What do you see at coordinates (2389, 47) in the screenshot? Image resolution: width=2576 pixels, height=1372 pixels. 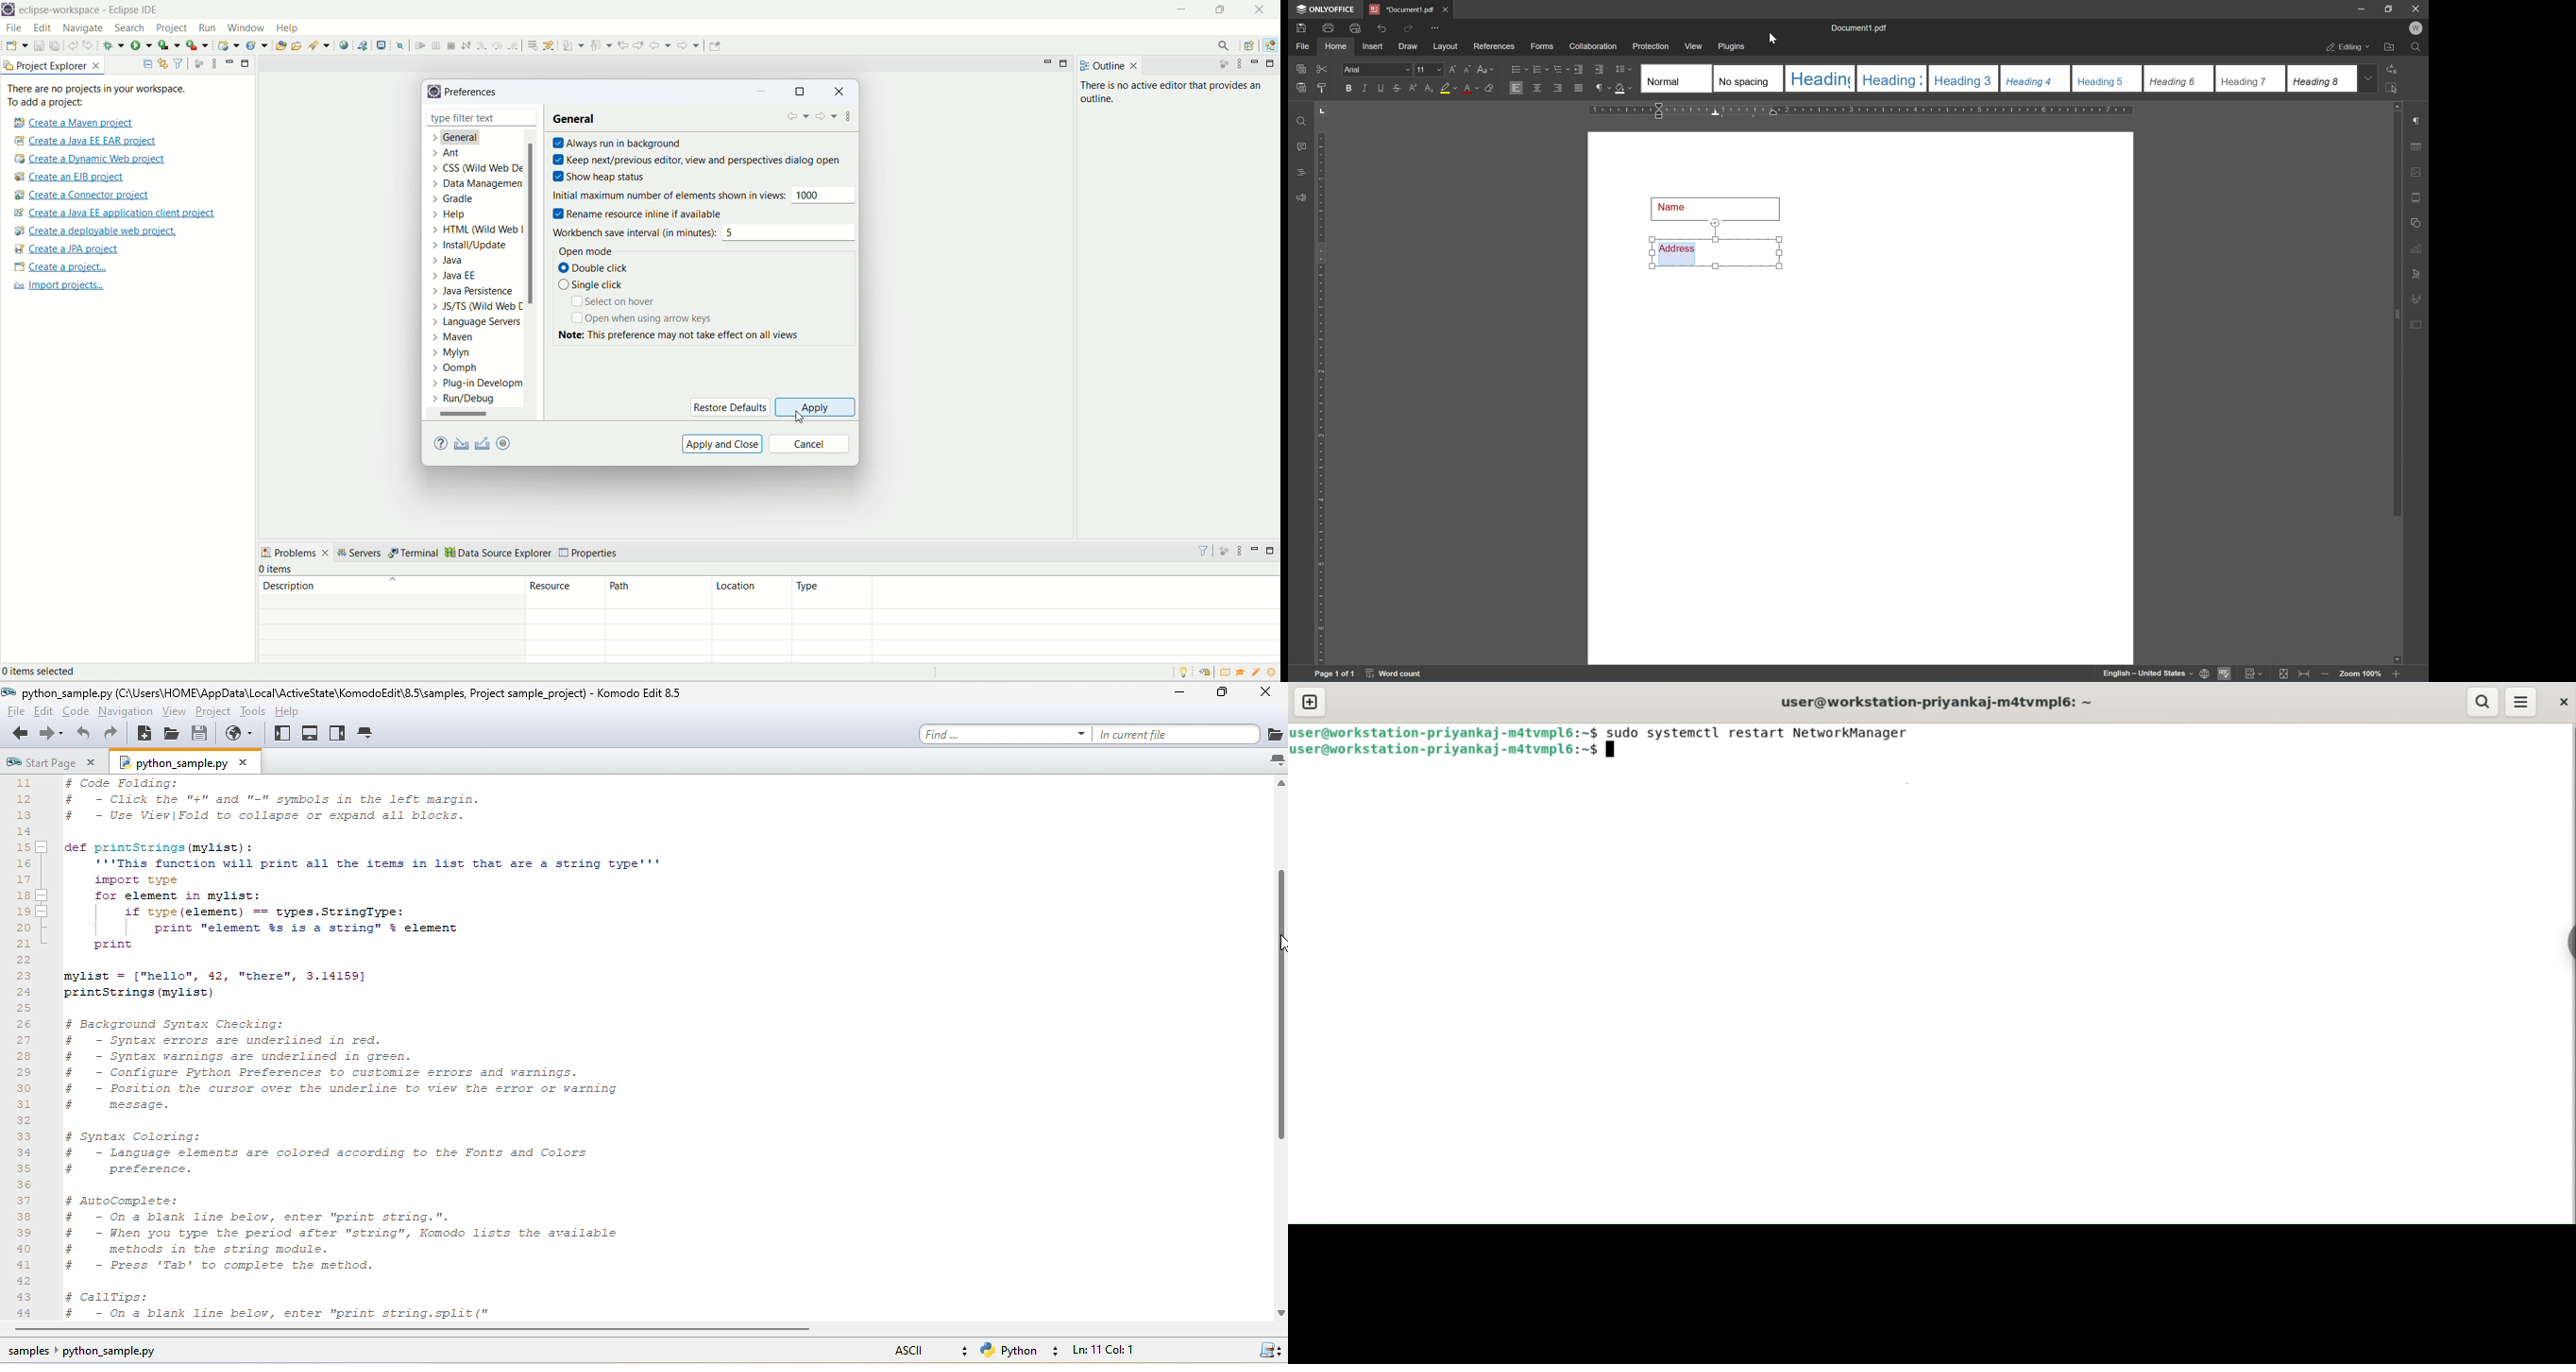 I see `open file location` at bounding box center [2389, 47].